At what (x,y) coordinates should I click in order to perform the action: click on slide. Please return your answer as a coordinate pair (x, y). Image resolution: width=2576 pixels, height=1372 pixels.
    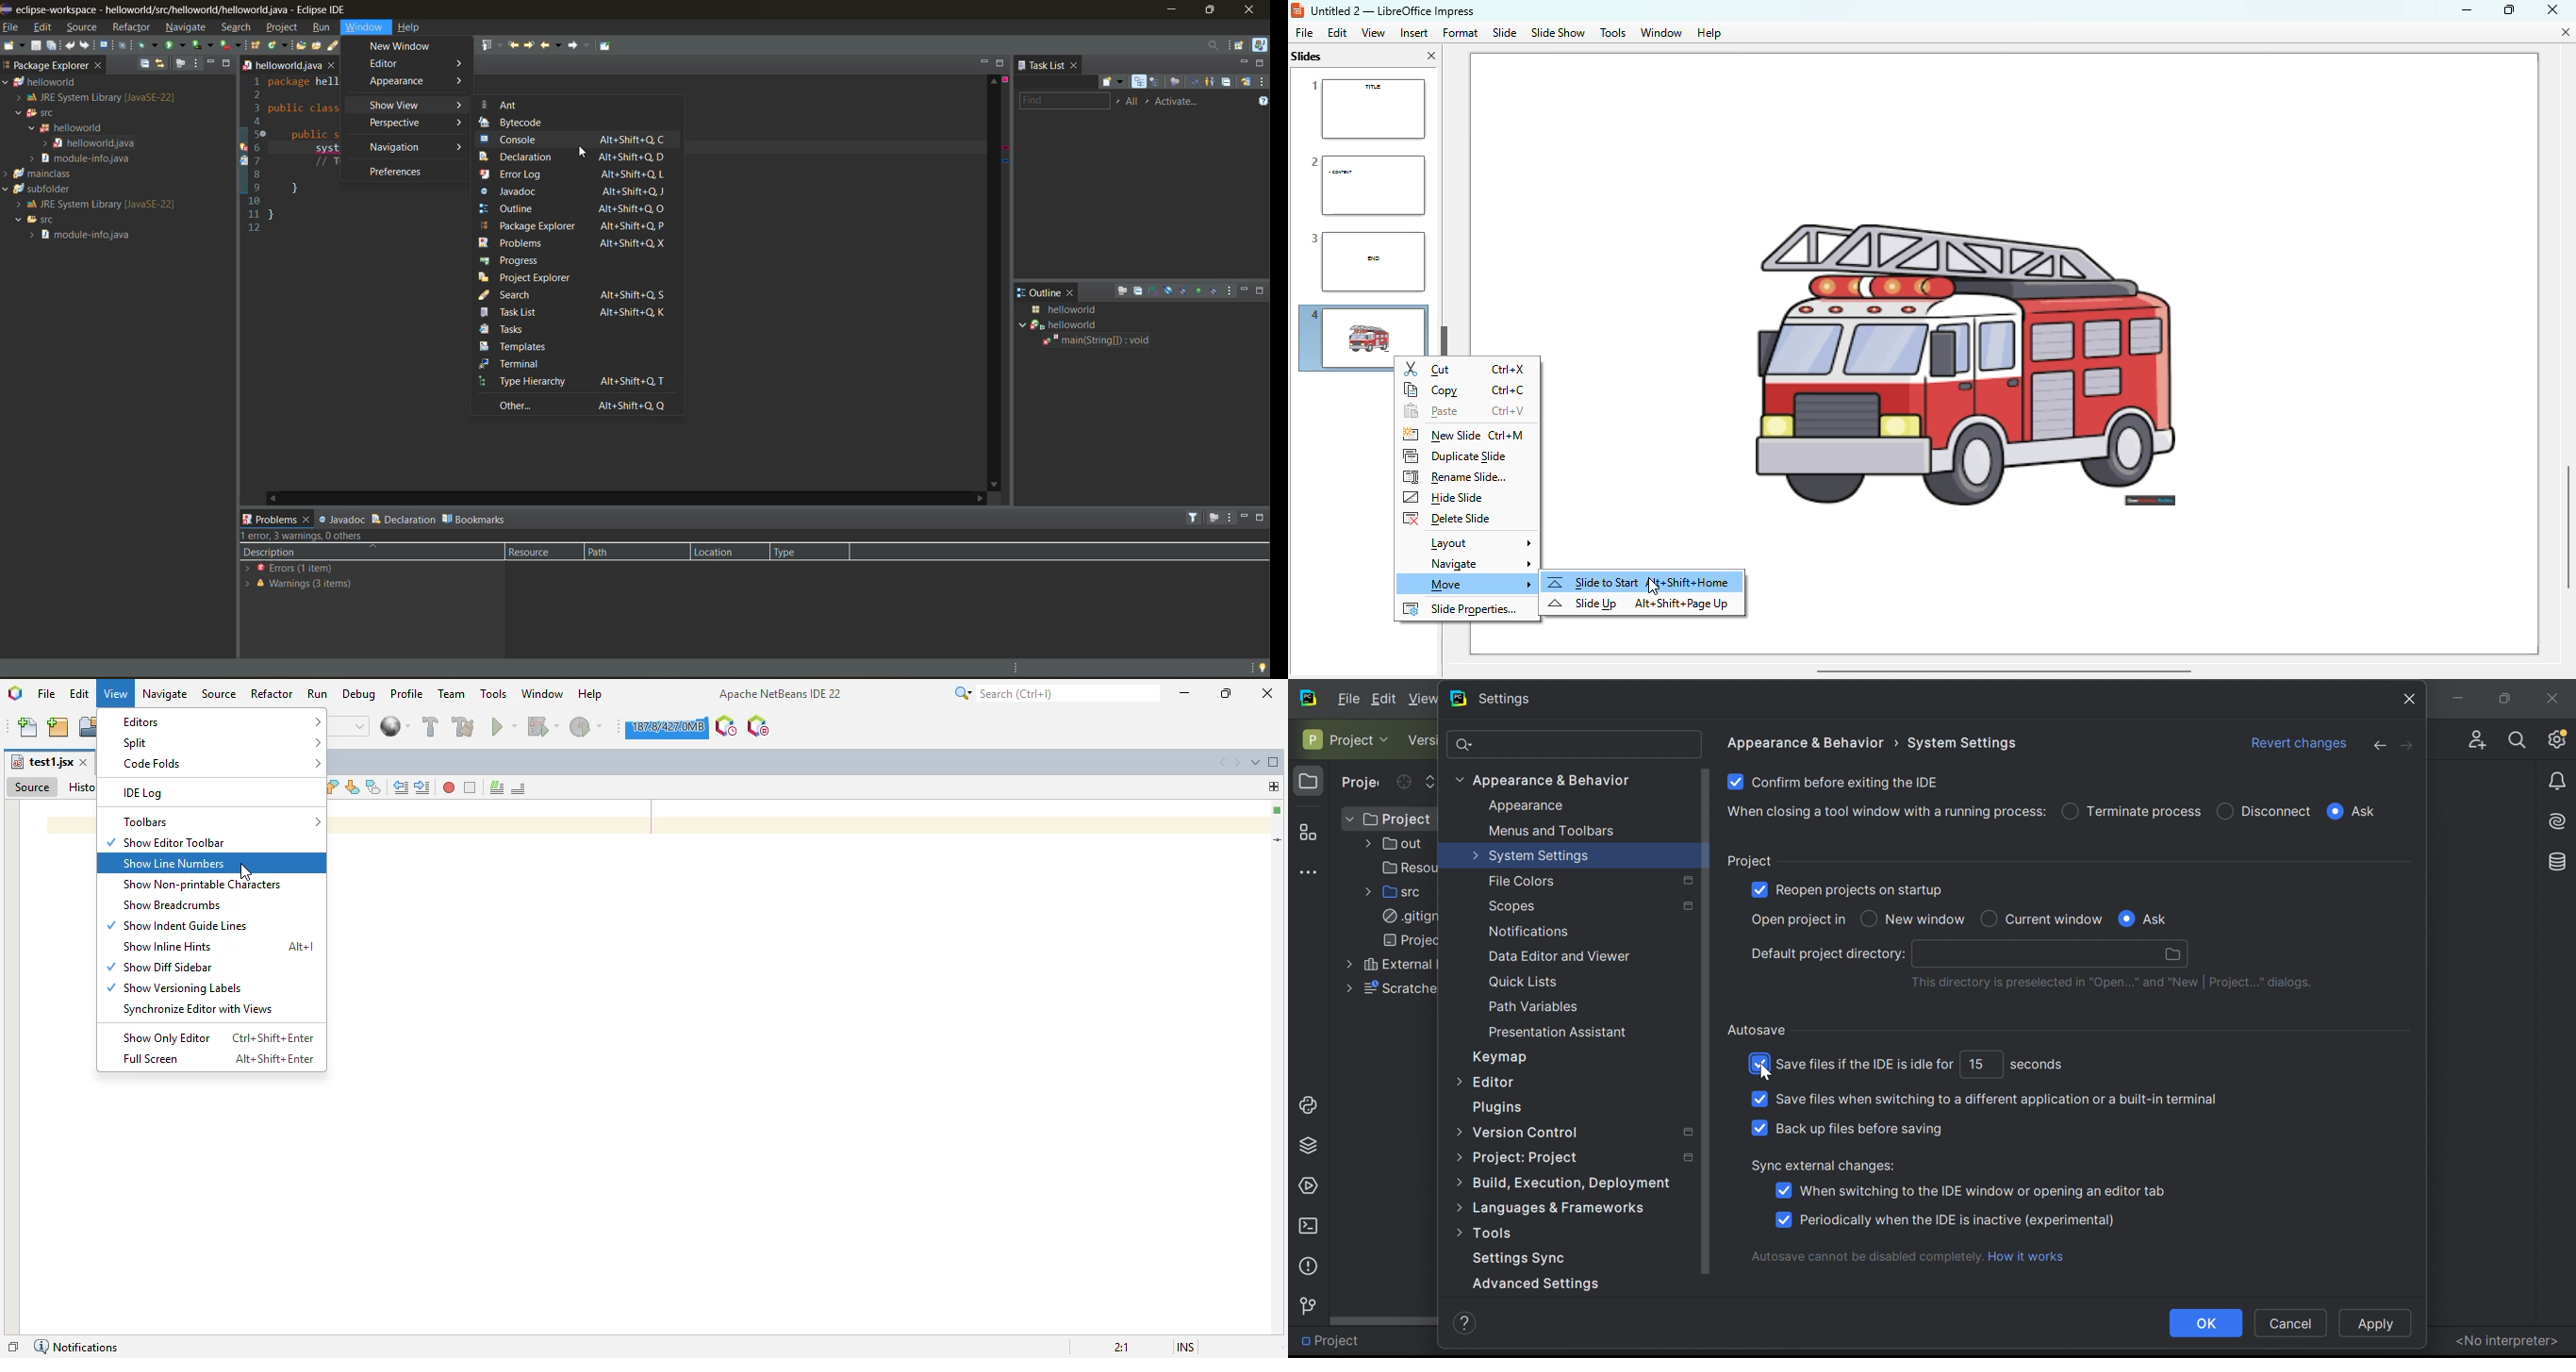
    Looking at the image, I should click on (1506, 32).